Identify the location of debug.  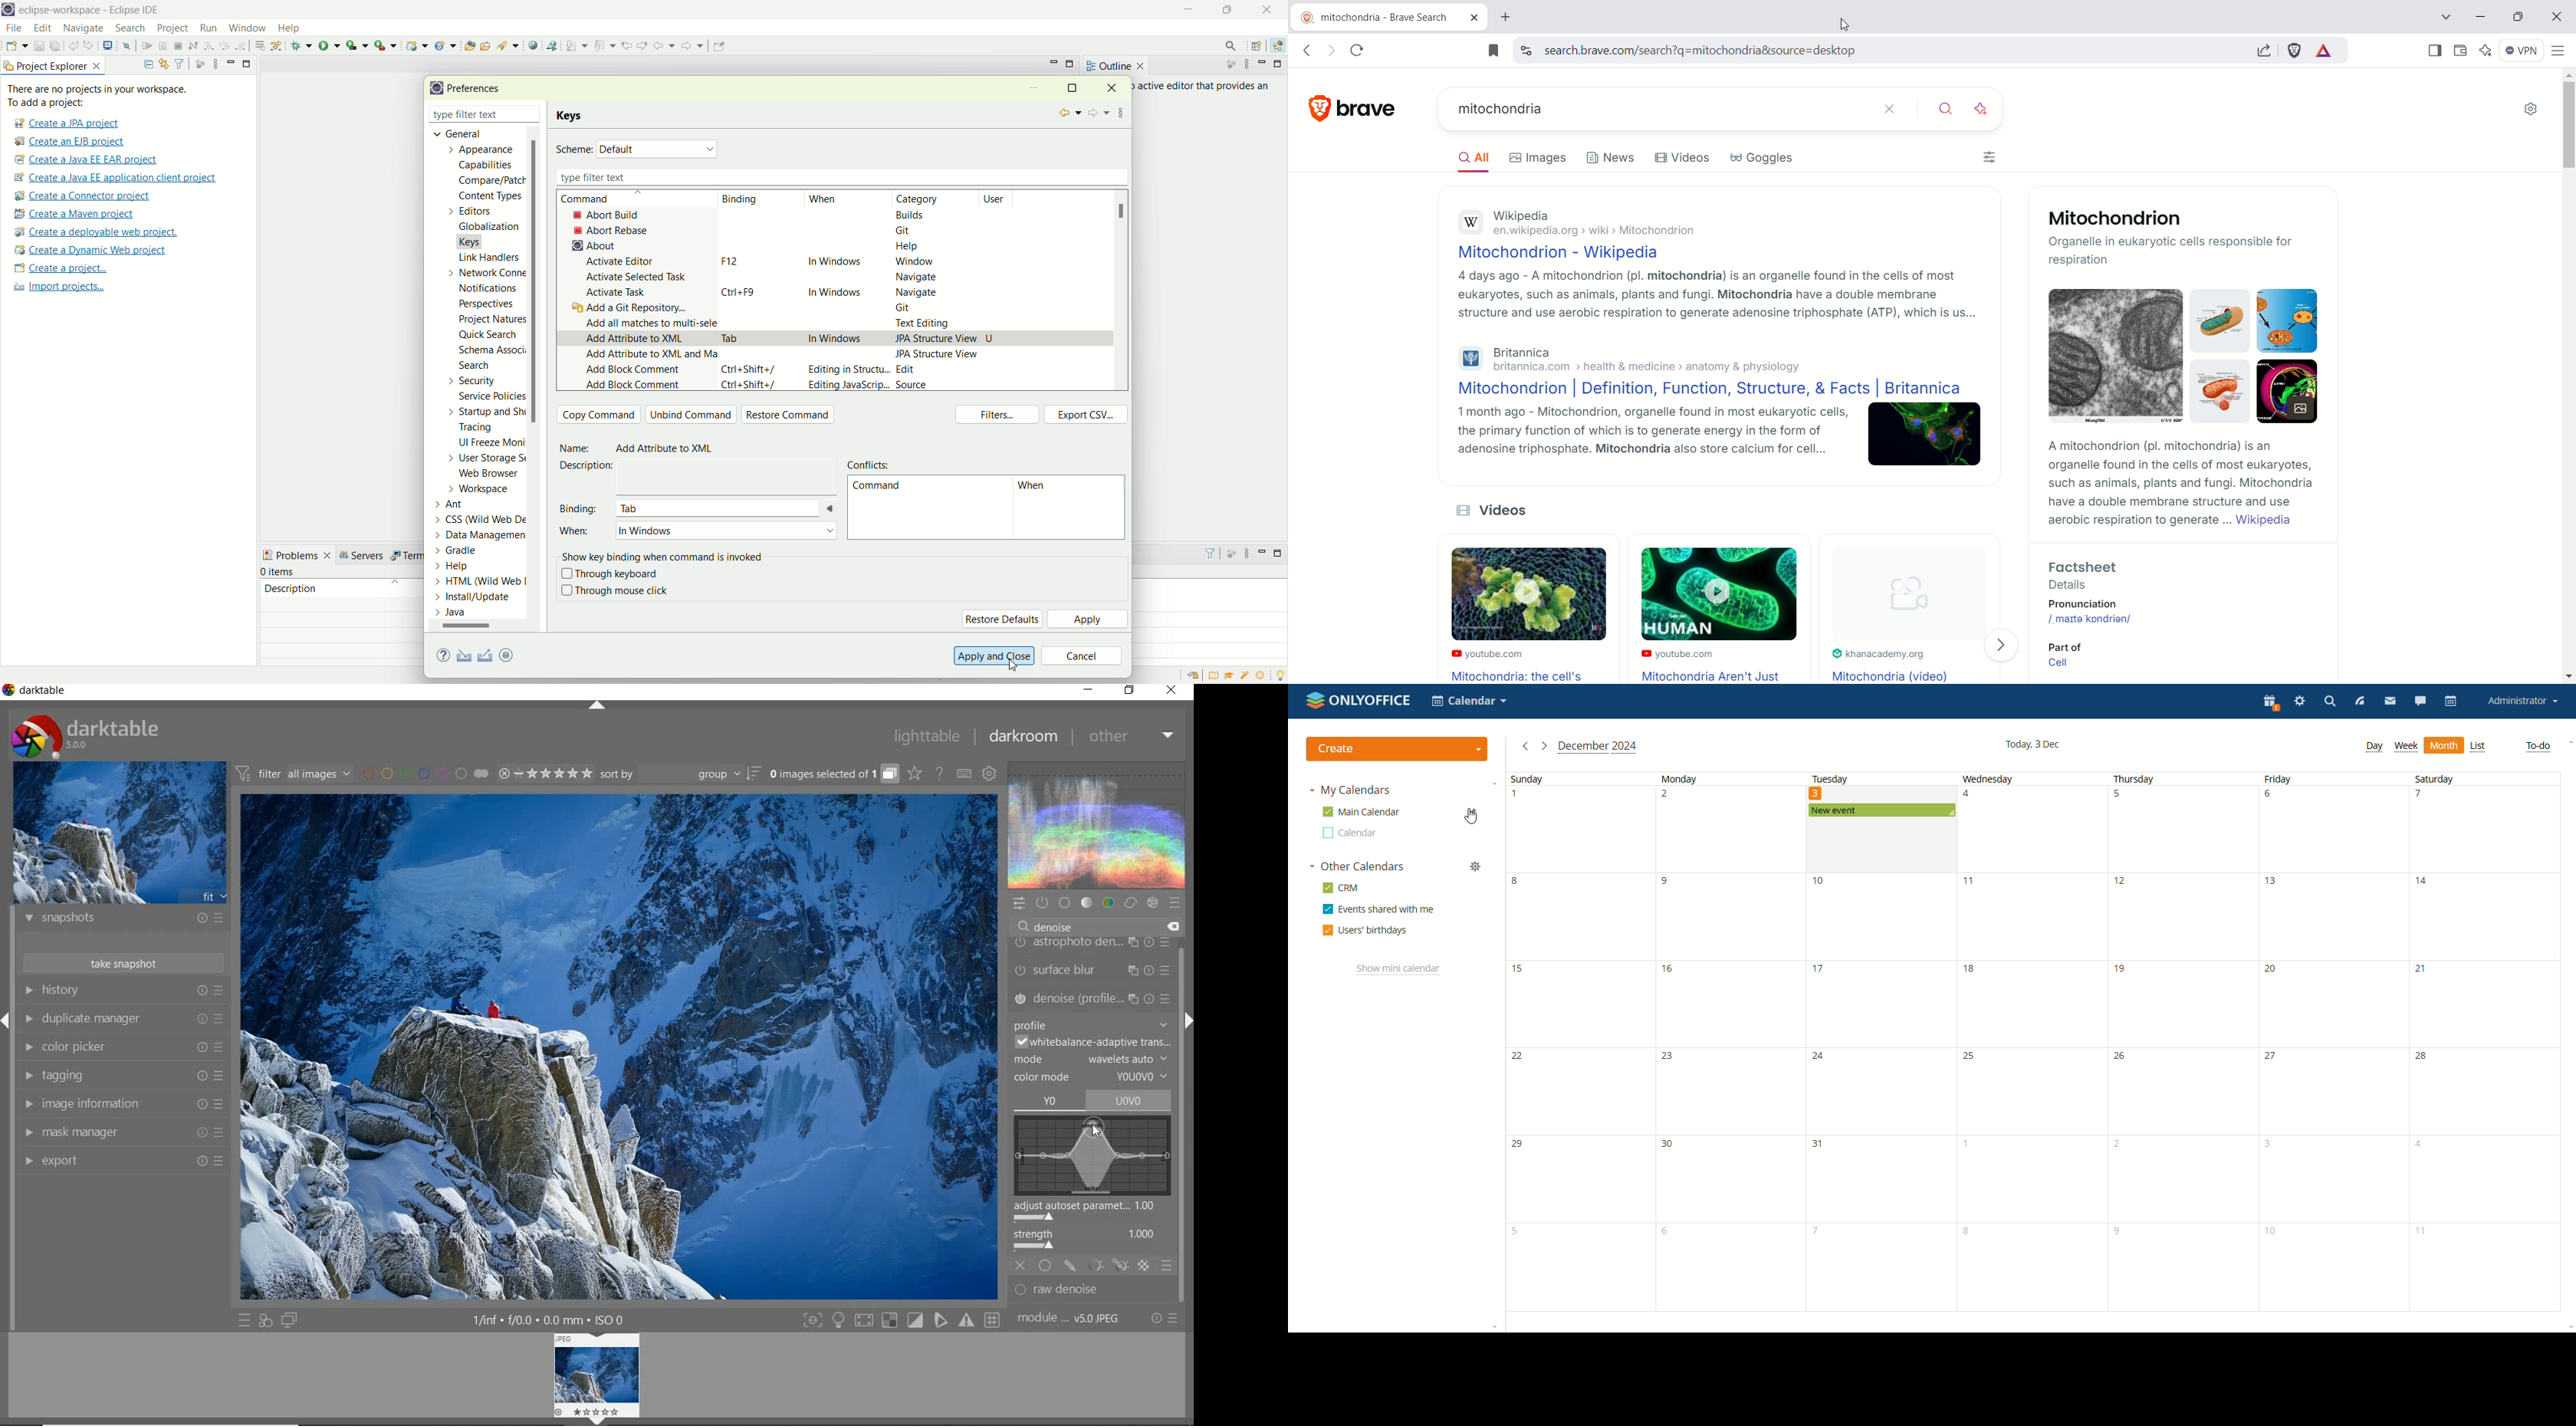
(302, 46).